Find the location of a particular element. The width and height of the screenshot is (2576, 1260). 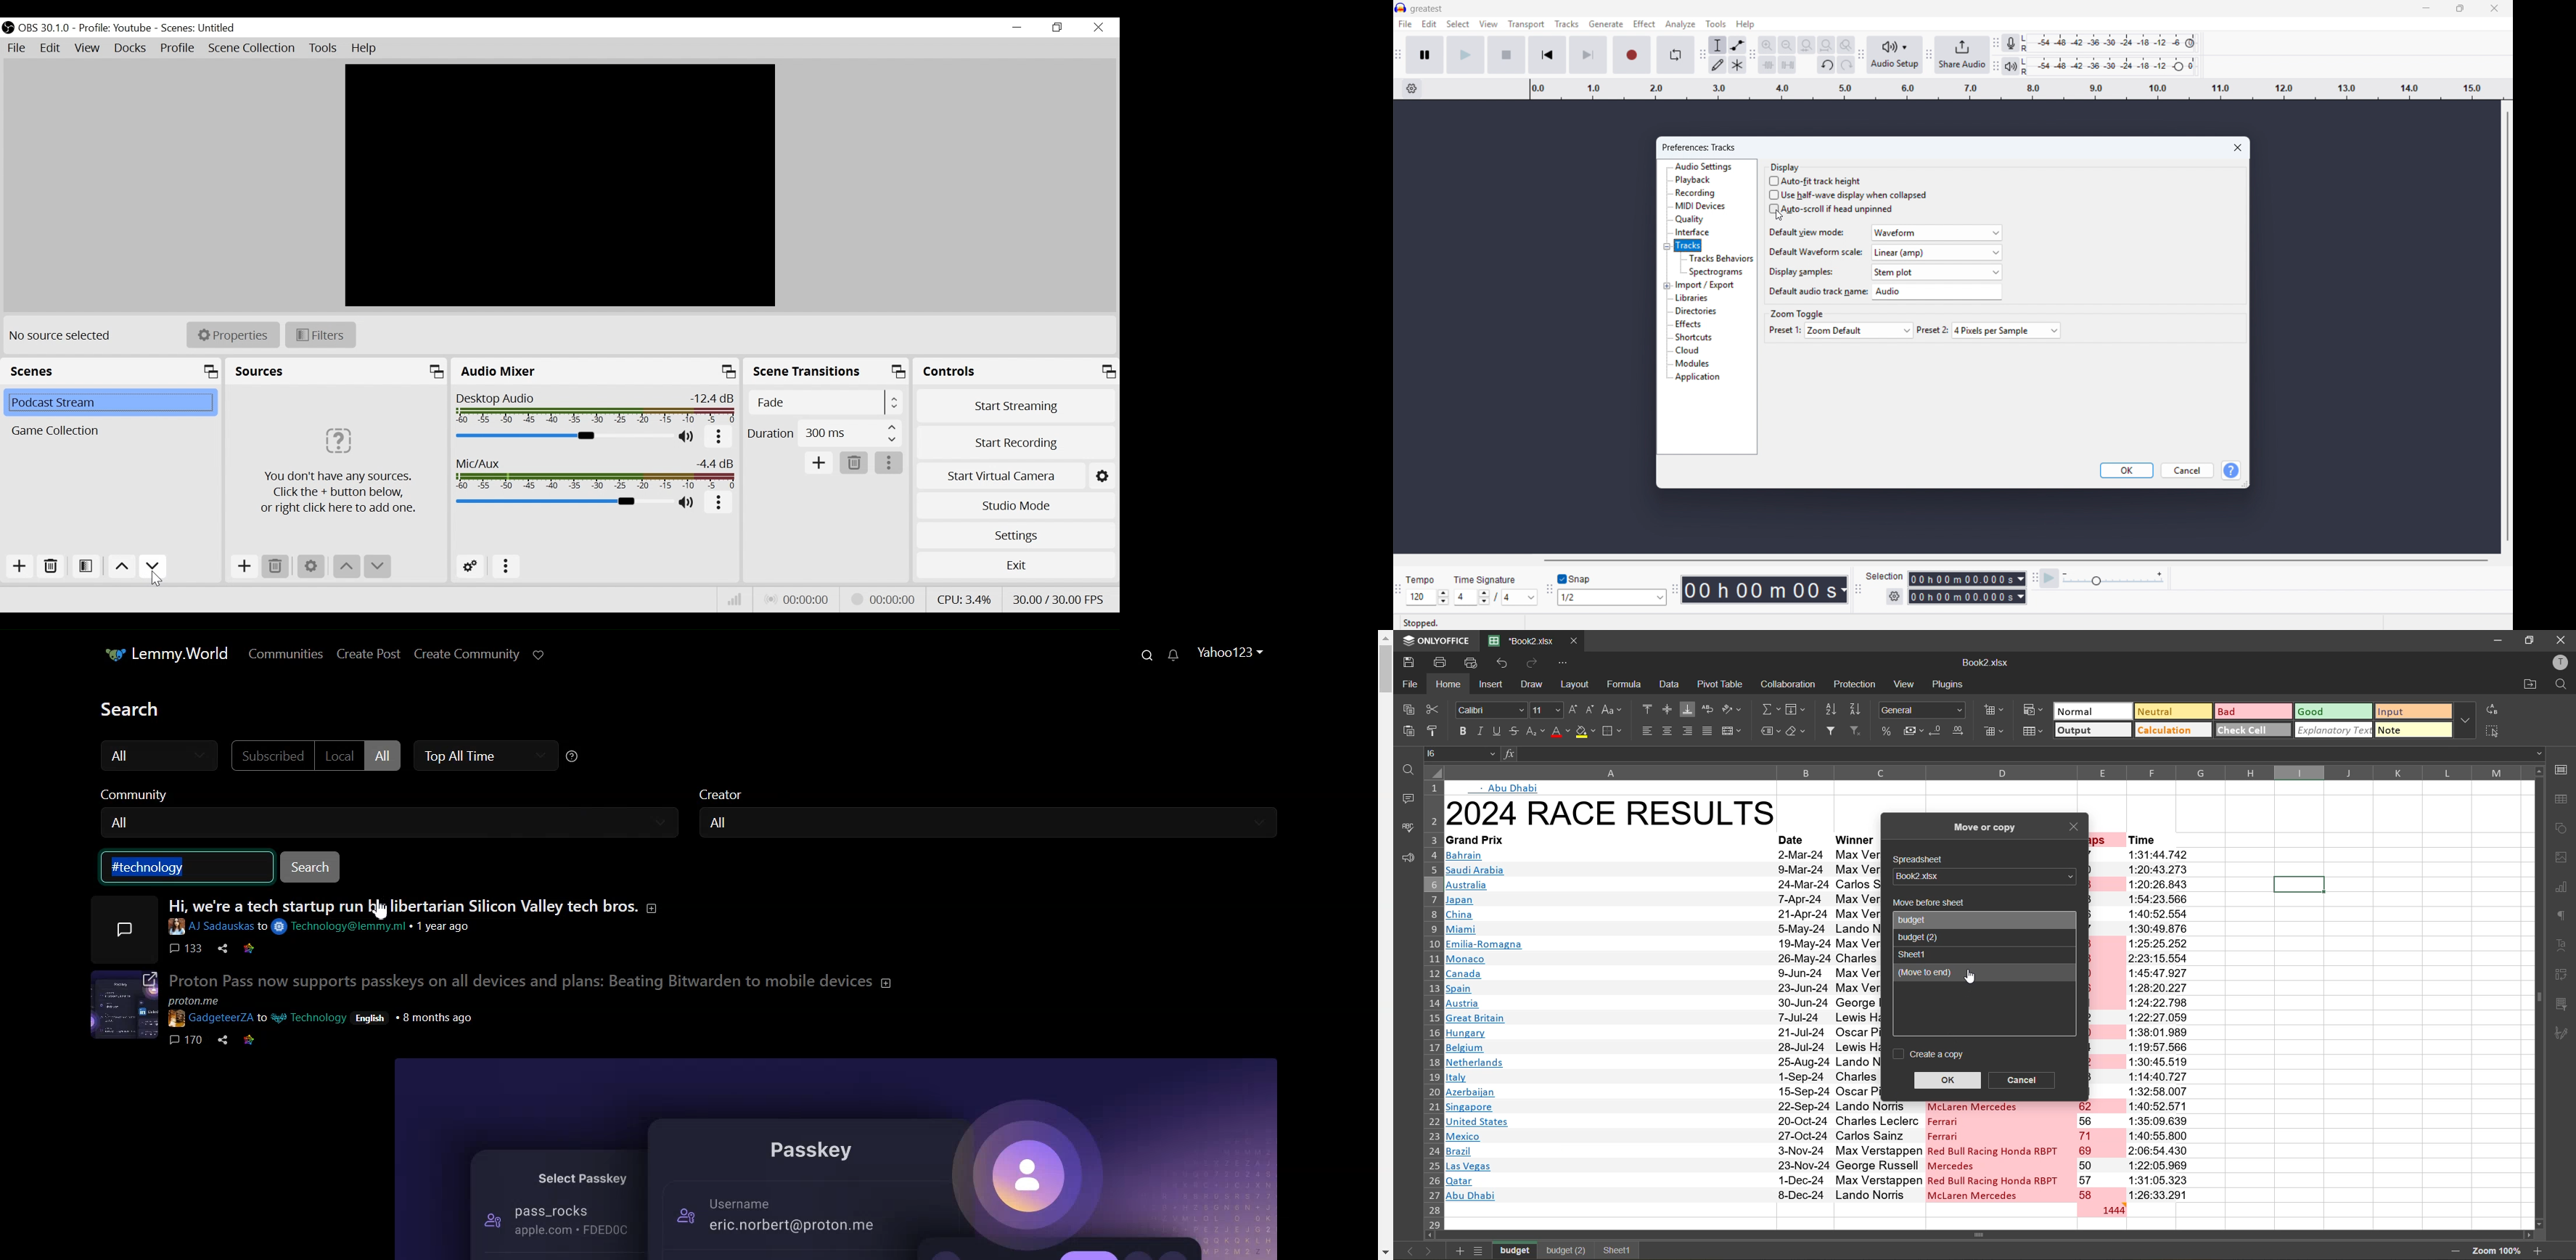

Recording metre toolbar is located at coordinates (1996, 44).